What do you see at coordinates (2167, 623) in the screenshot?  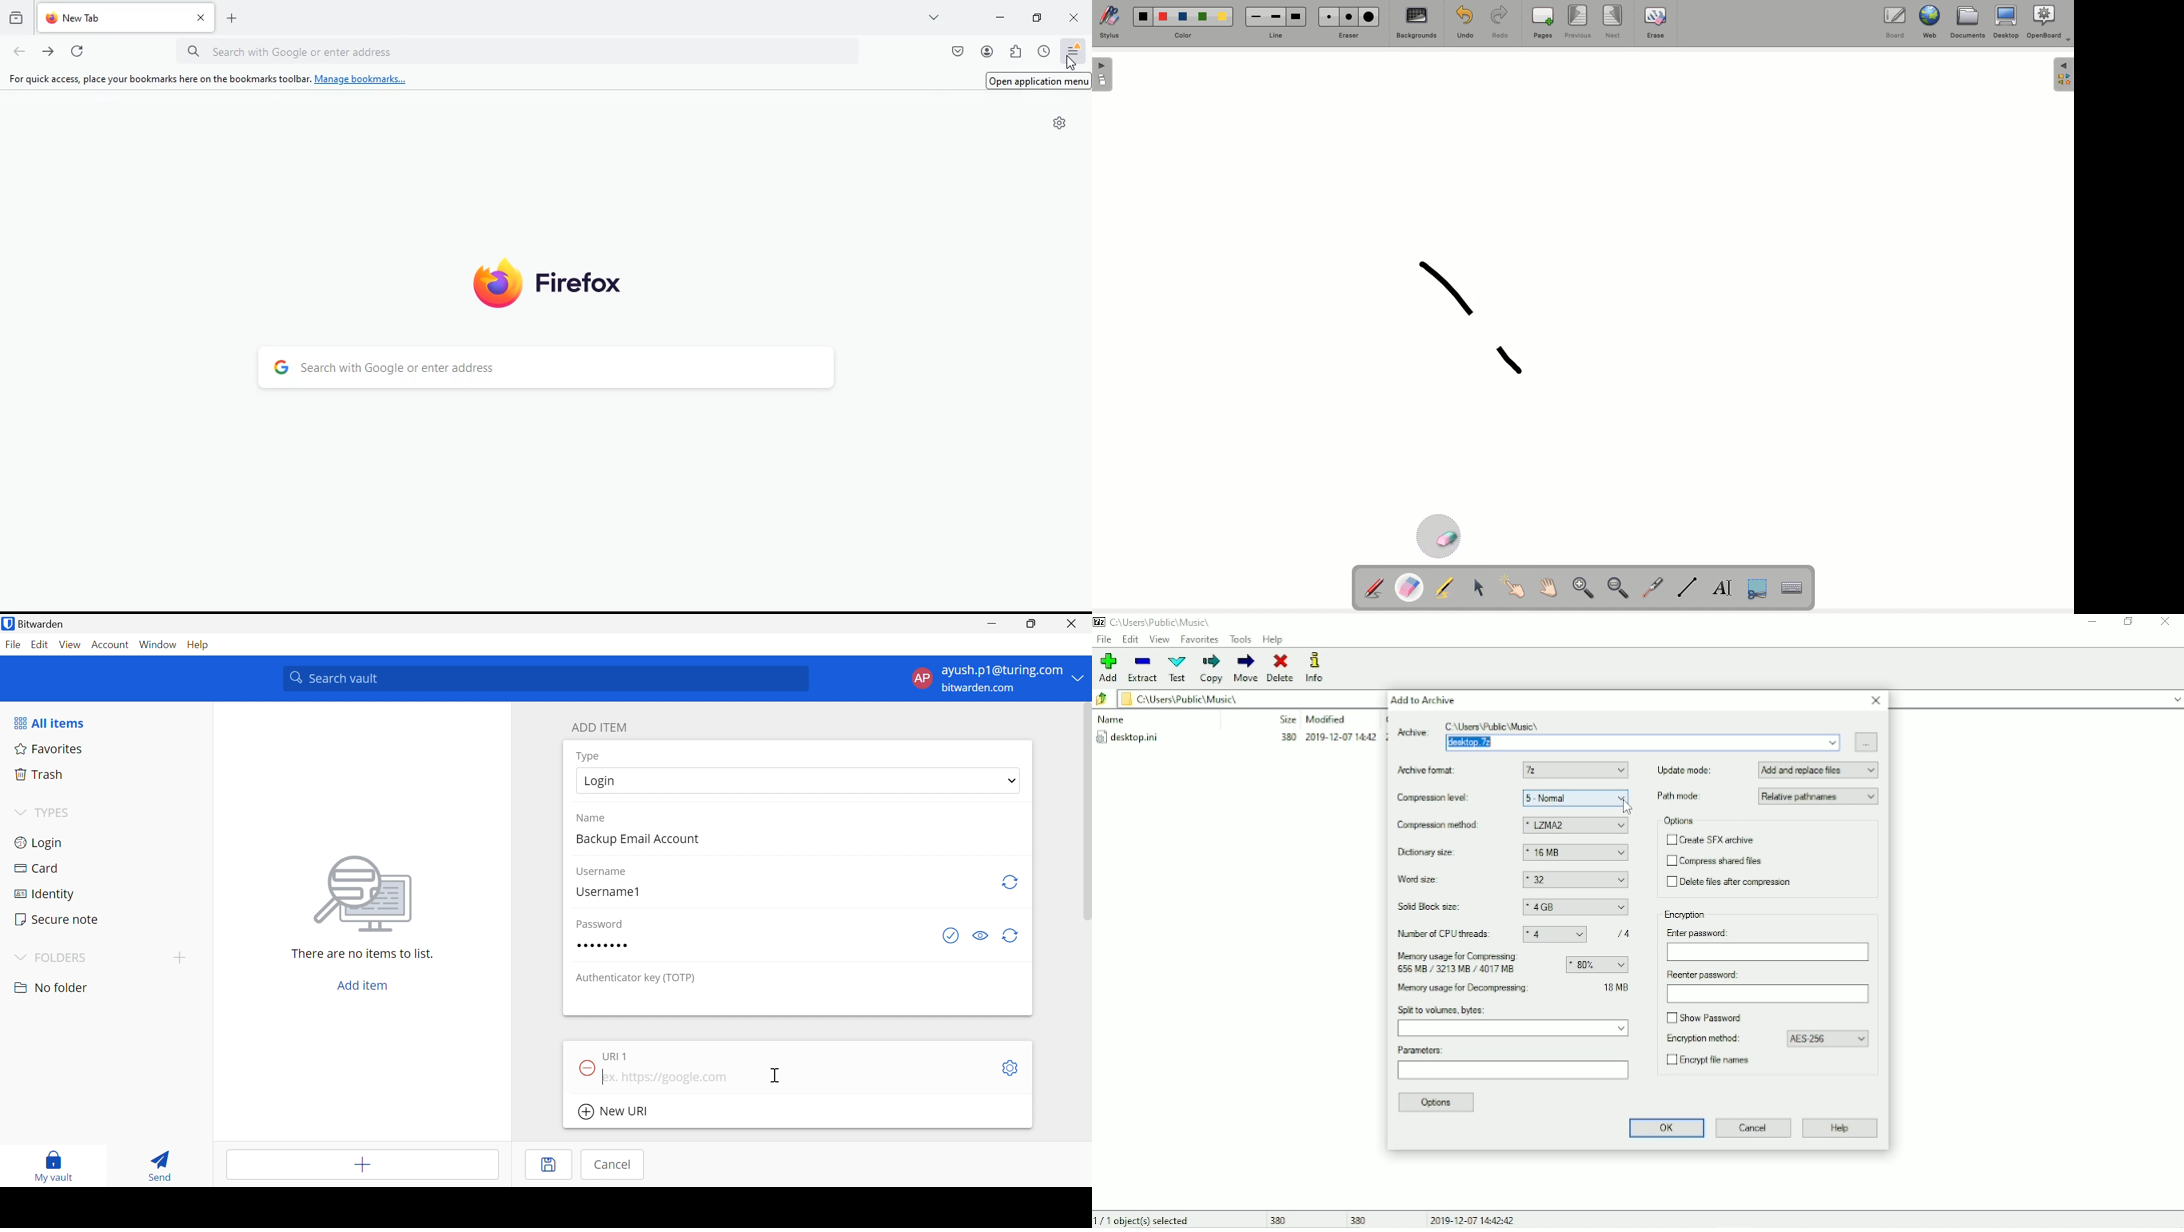 I see `Close` at bounding box center [2167, 623].